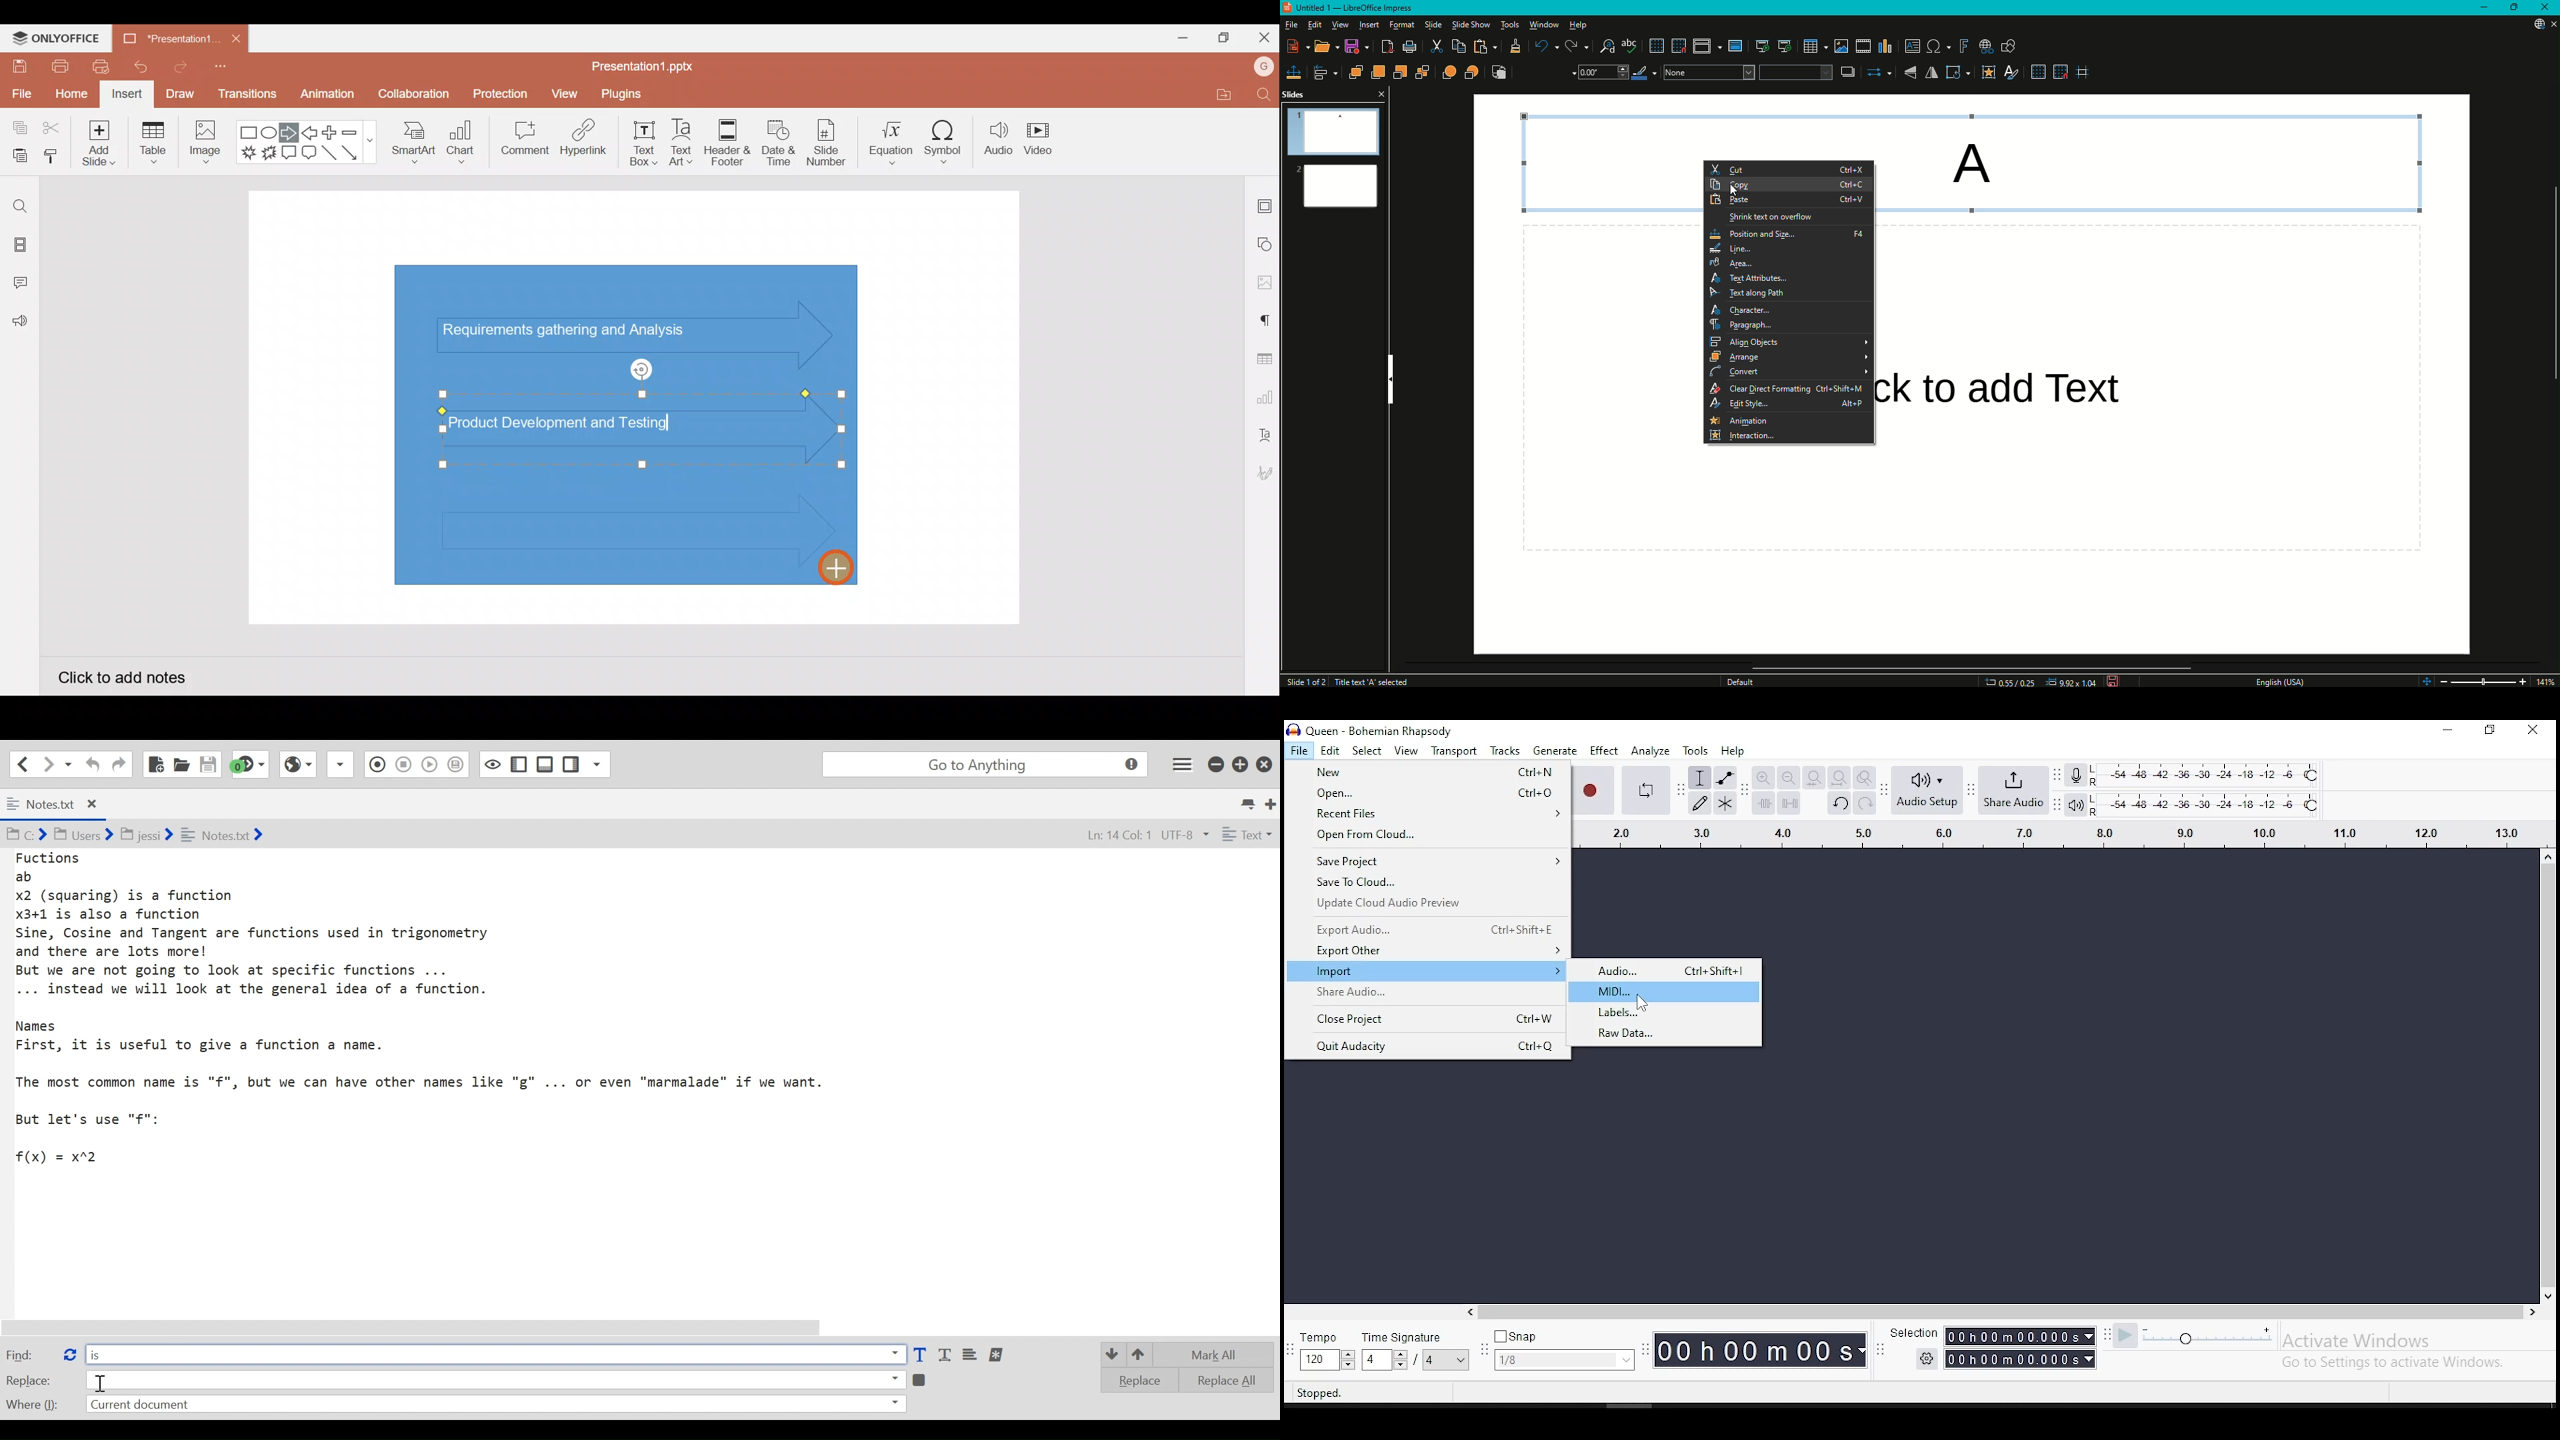 The height and width of the screenshot is (1456, 2576). I want to click on Chart, so click(461, 141).